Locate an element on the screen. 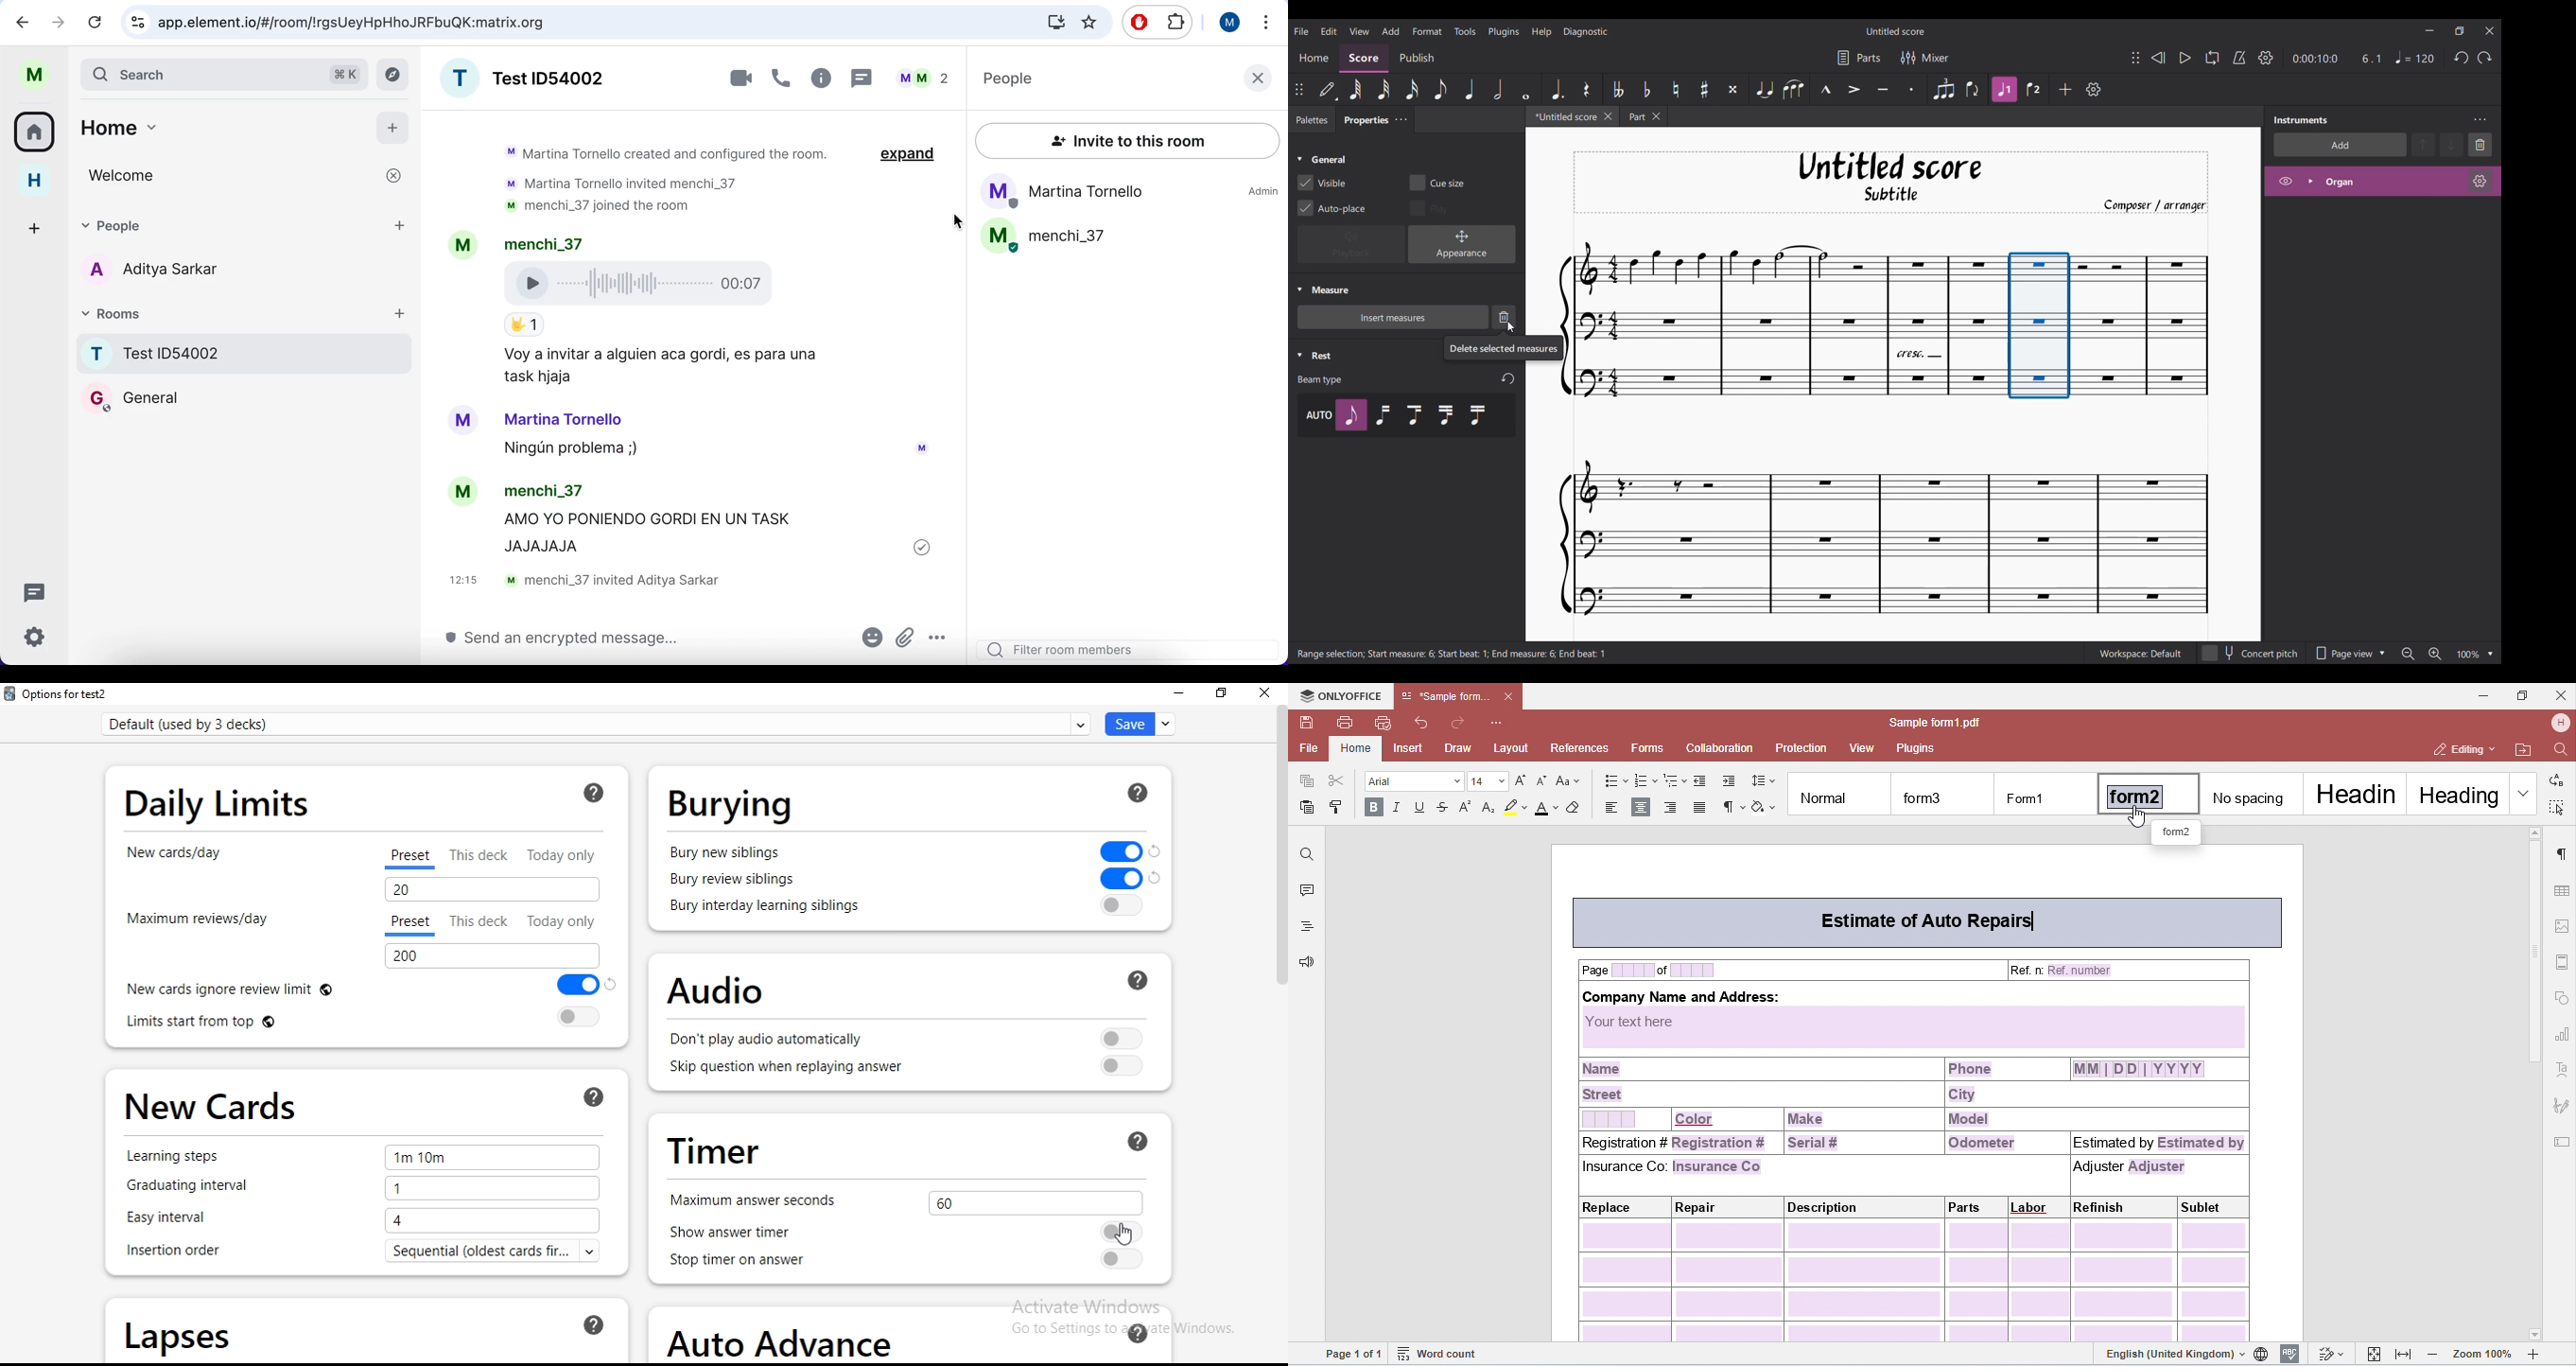 The height and width of the screenshot is (1372, 2576). text is located at coordinates (498, 1253).